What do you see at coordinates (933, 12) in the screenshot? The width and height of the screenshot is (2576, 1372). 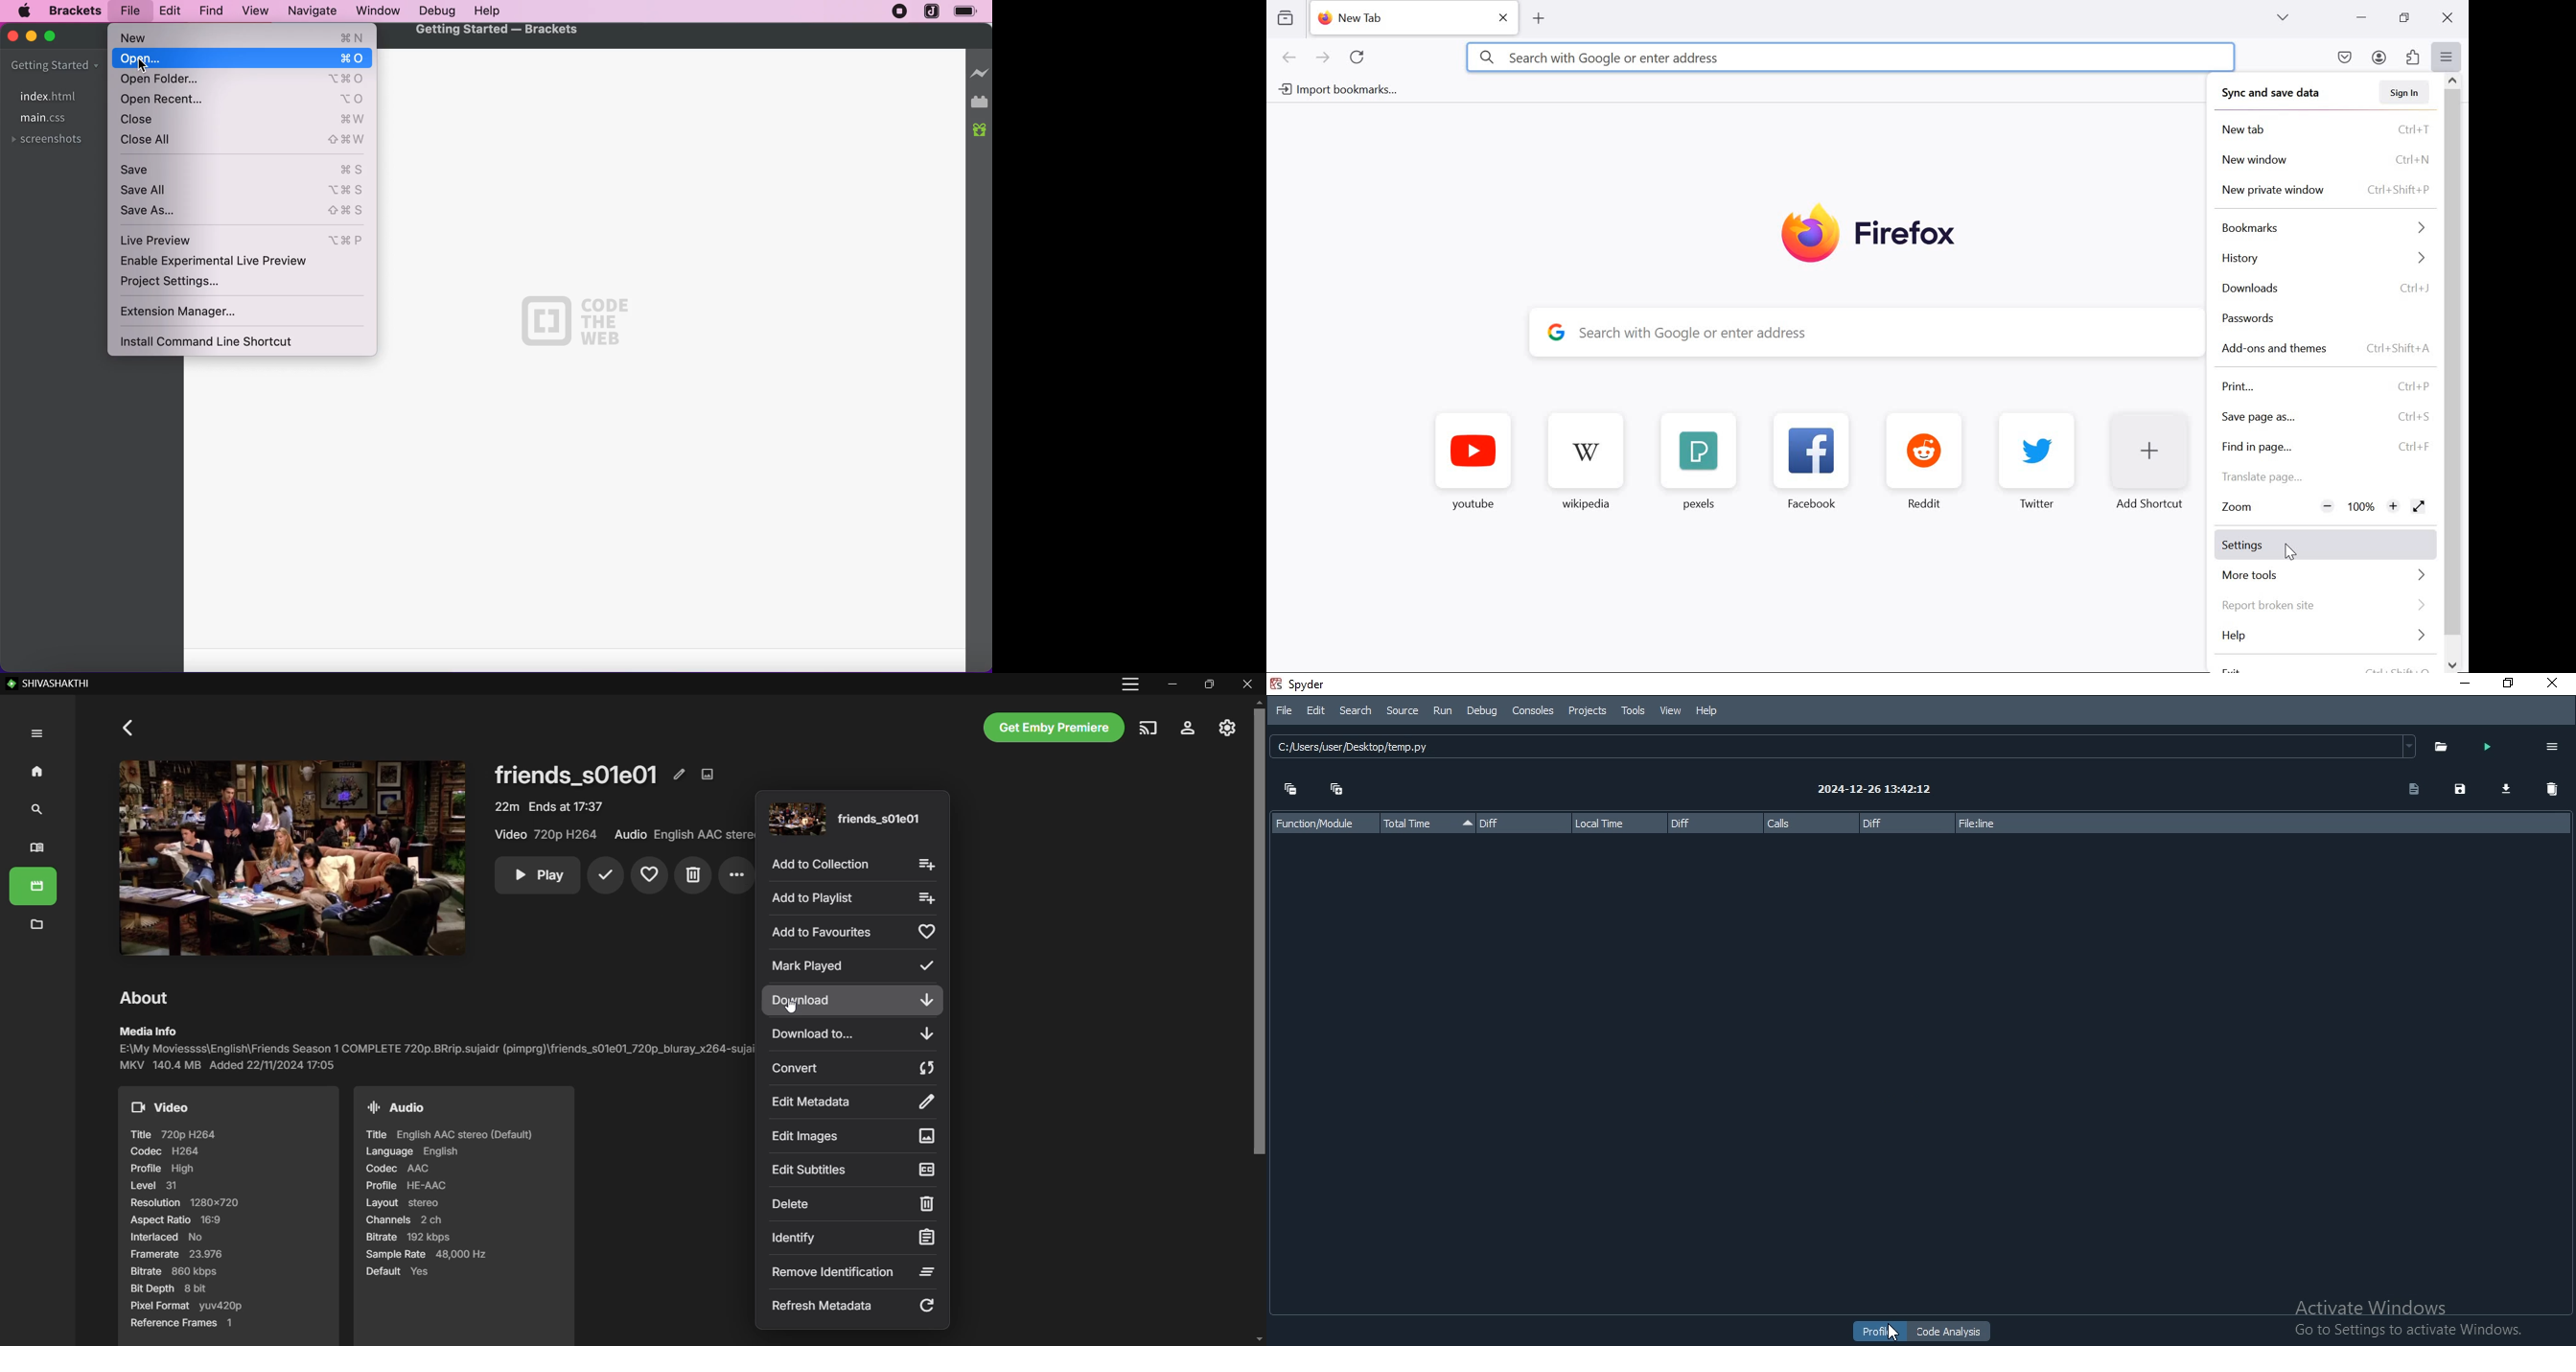 I see `jopplin app` at bounding box center [933, 12].